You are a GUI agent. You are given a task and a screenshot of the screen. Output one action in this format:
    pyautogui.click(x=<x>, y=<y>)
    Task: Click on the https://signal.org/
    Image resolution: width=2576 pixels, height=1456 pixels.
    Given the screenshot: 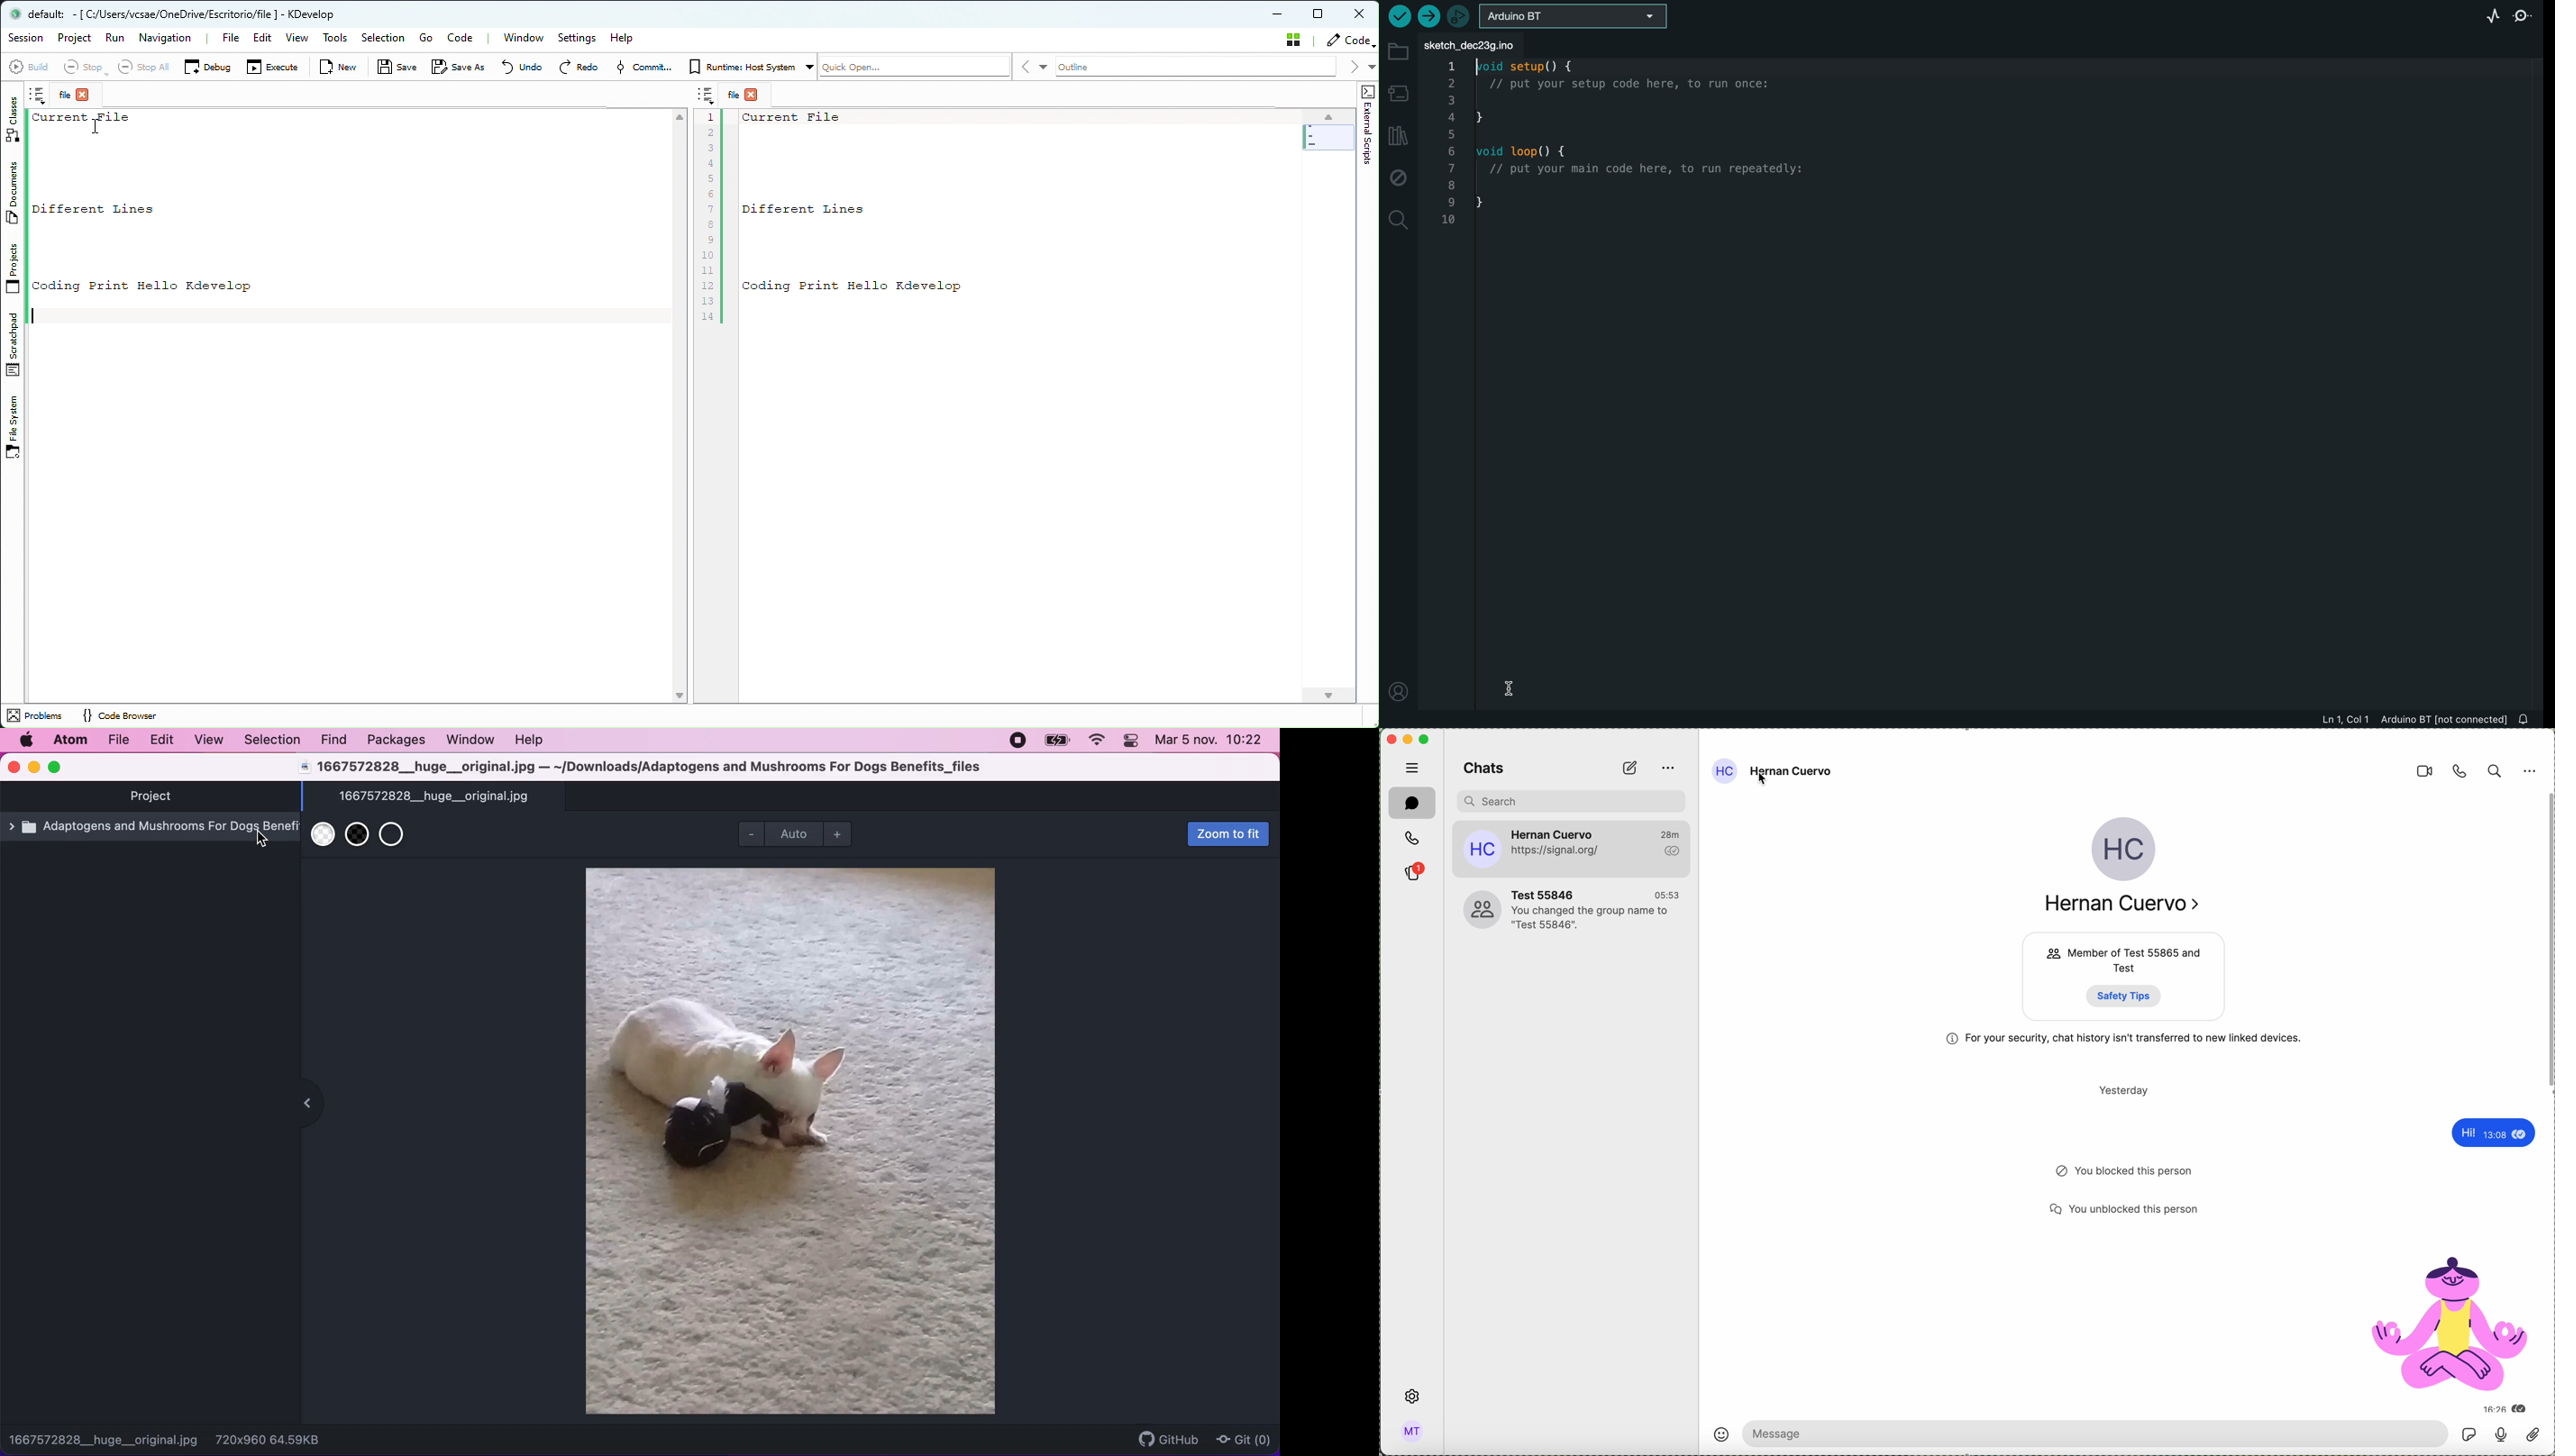 What is the action you would take?
    pyautogui.click(x=1559, y=851)
    